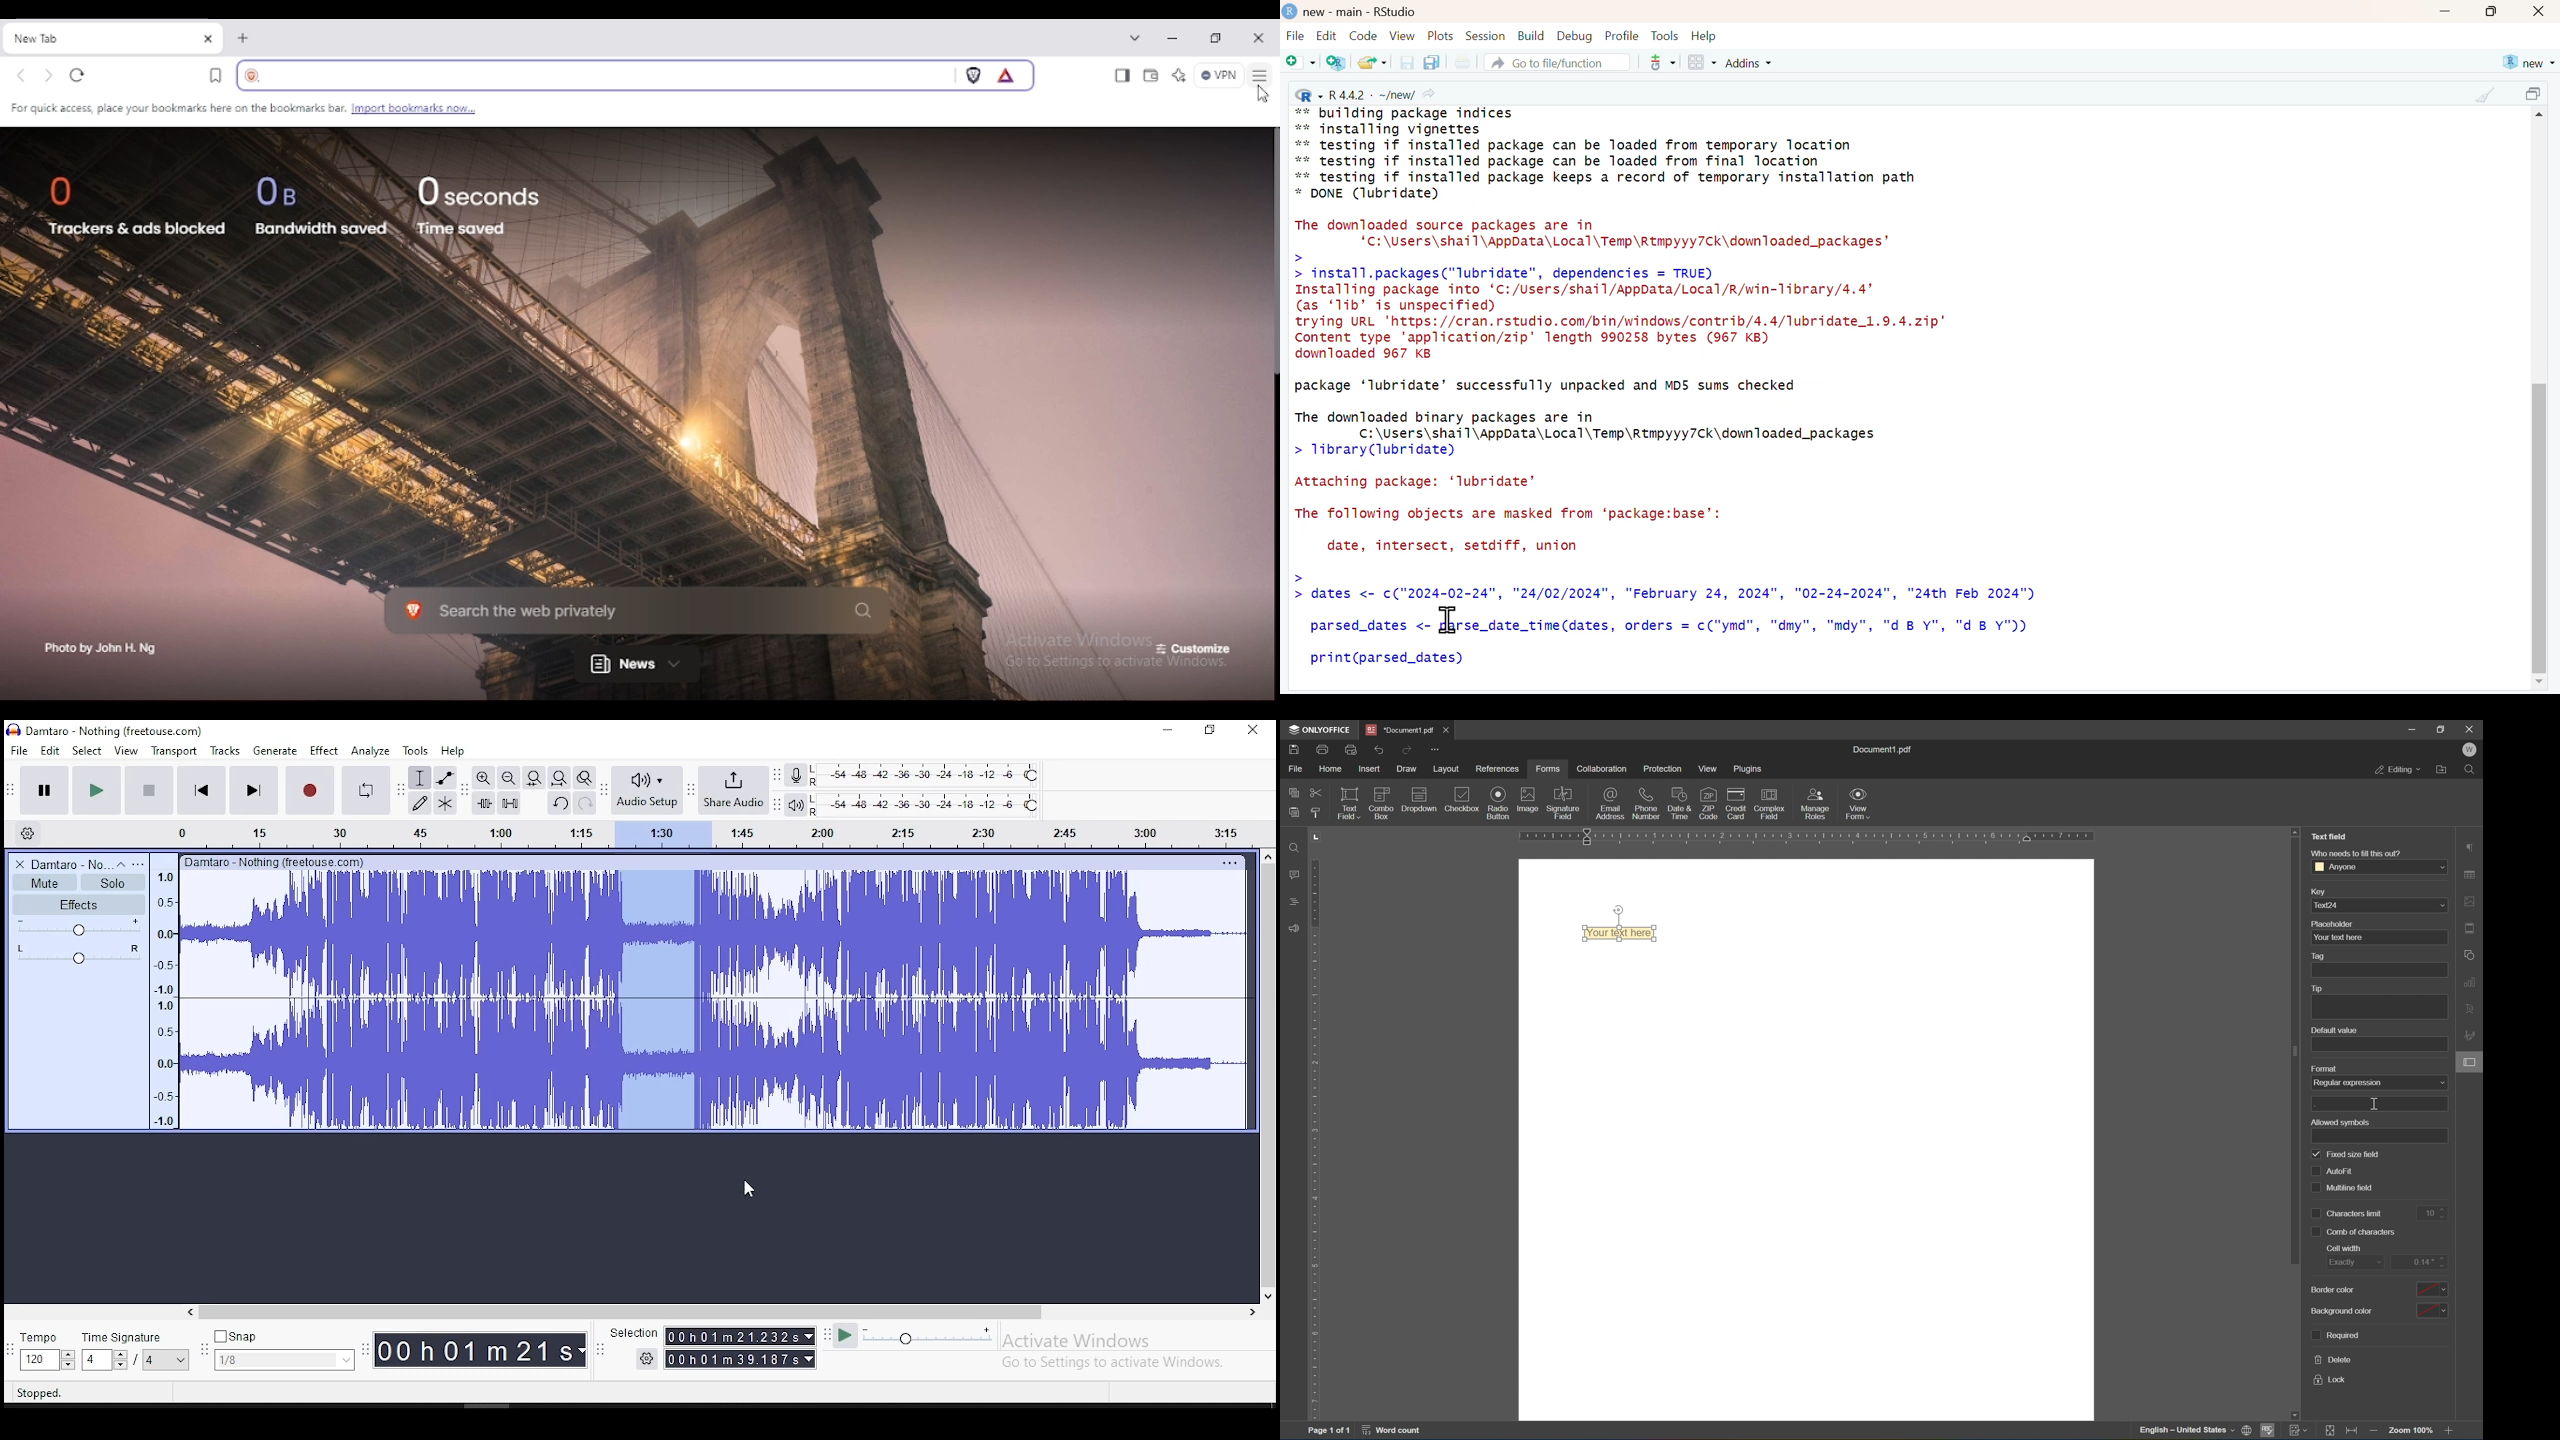 The height and width of the screenshot is (1456, 2576). I want to click on , so click(465, 789).